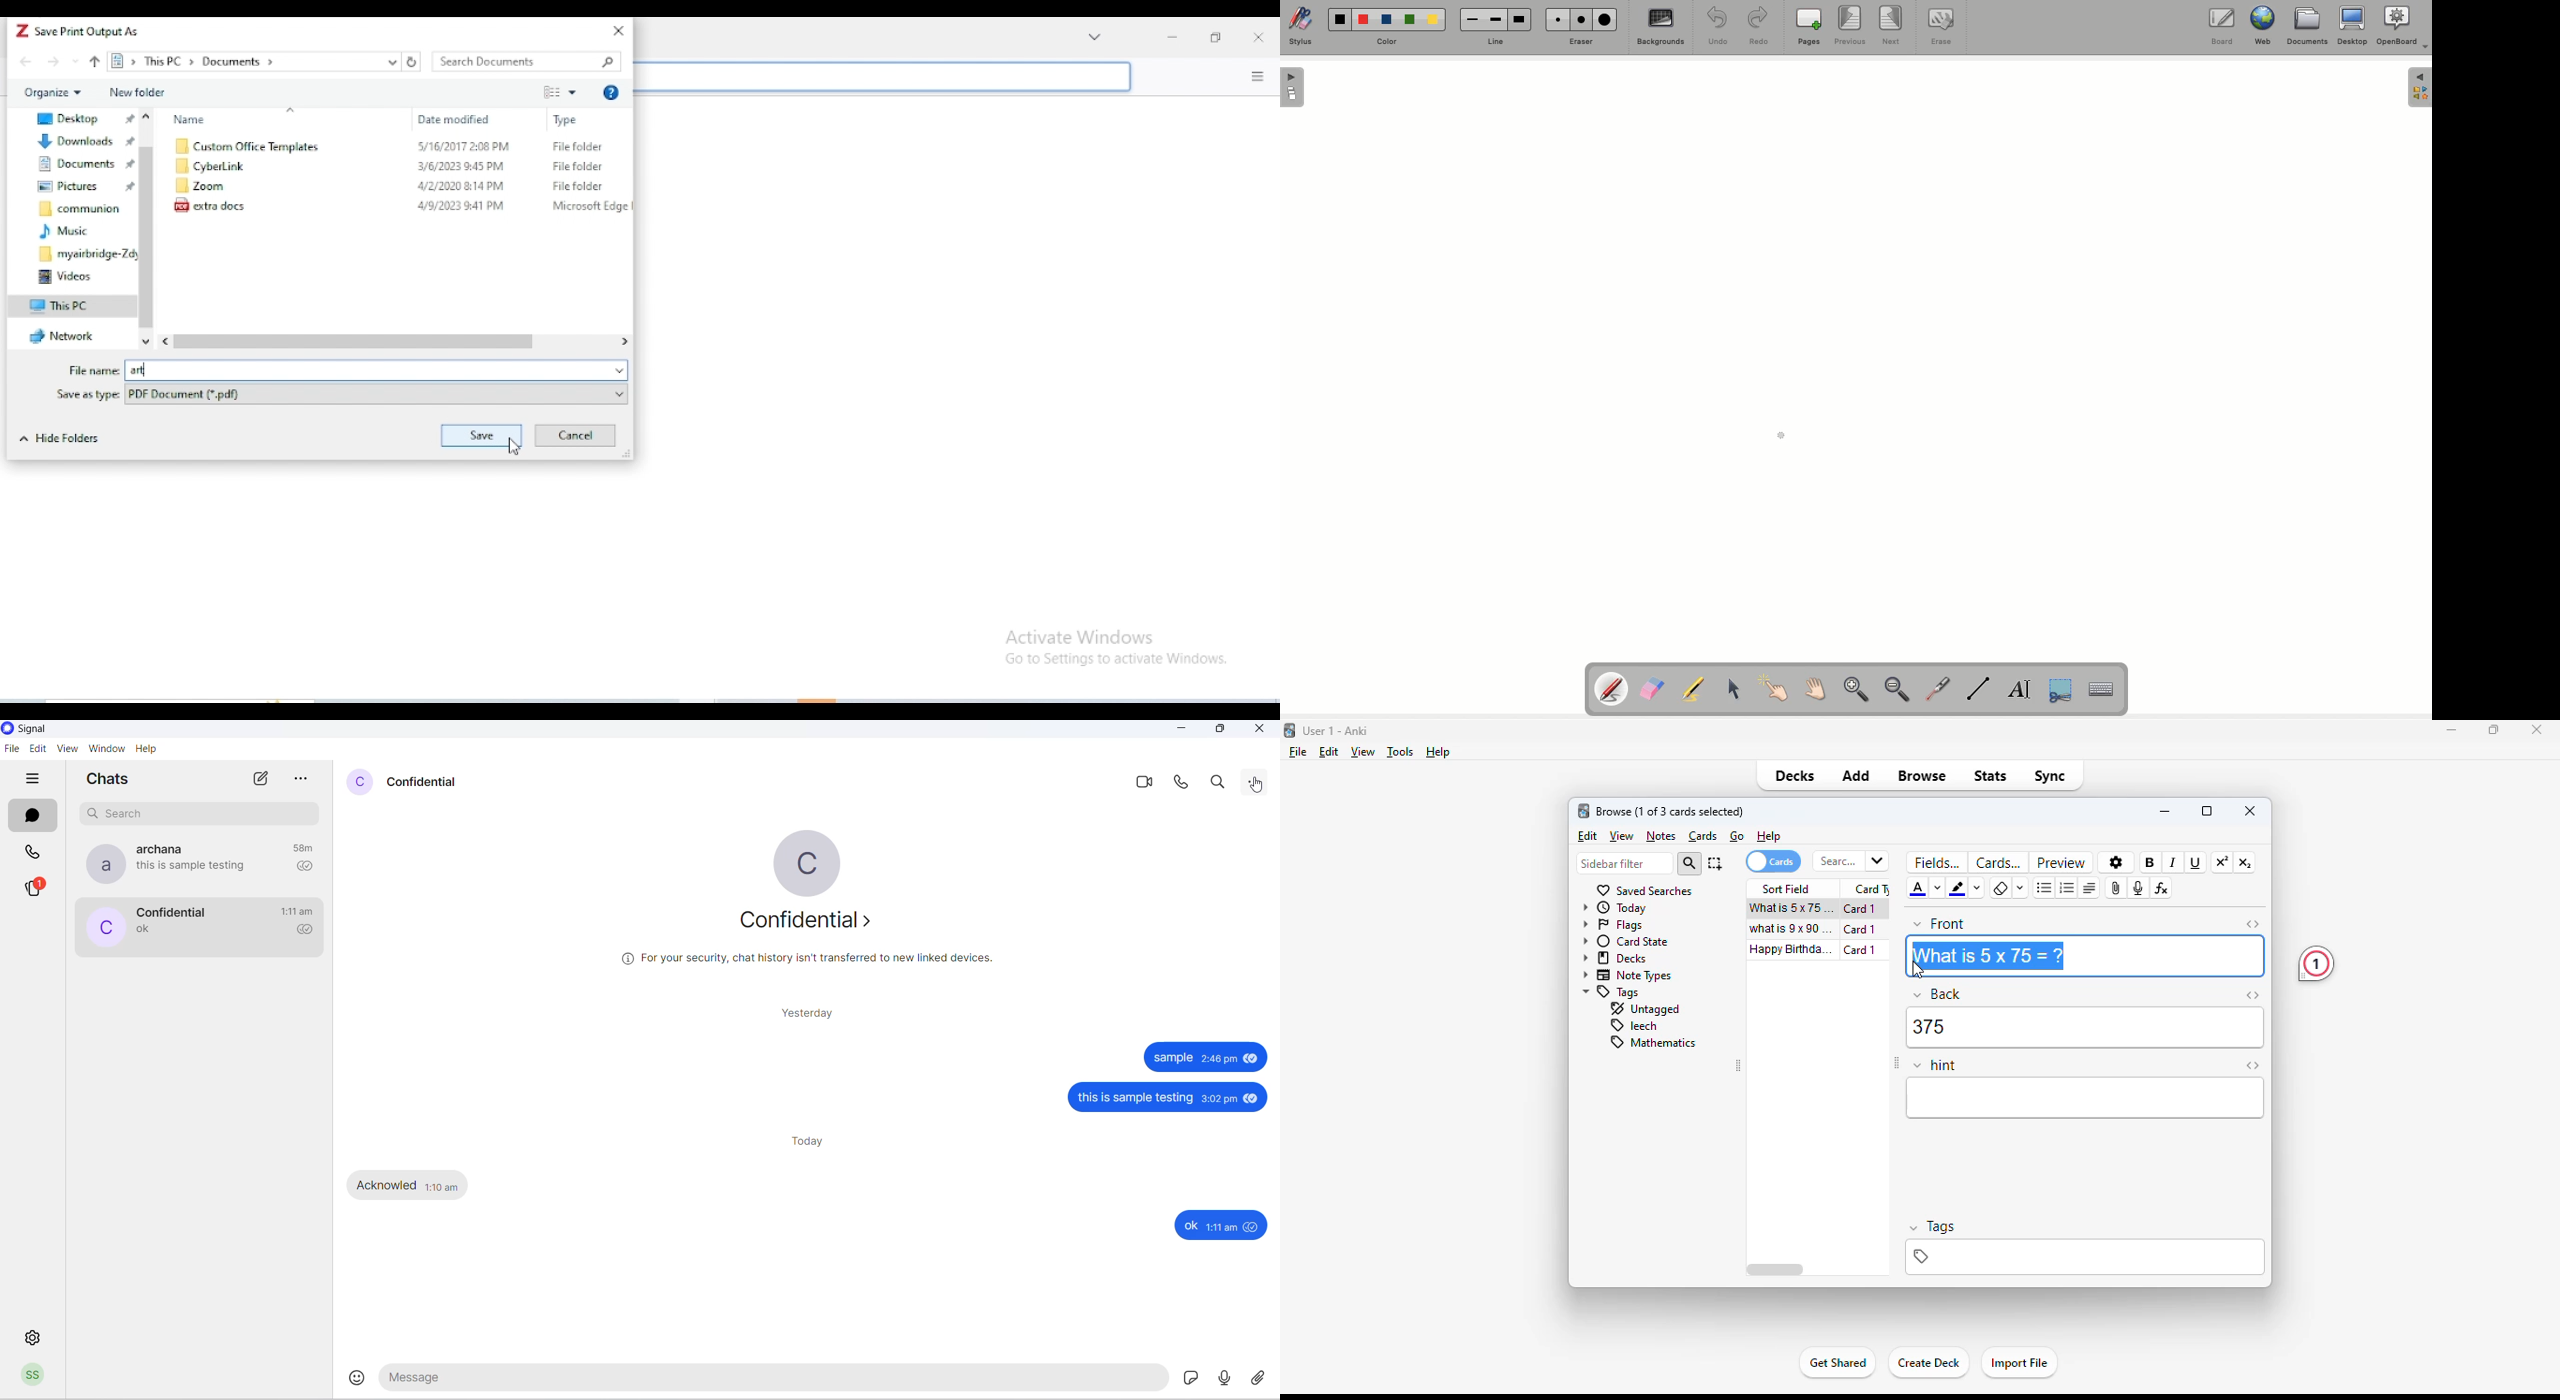 The width and height of the screenshot is (2576, 1400). I want to click on up to "This PC", so click(95, 62).